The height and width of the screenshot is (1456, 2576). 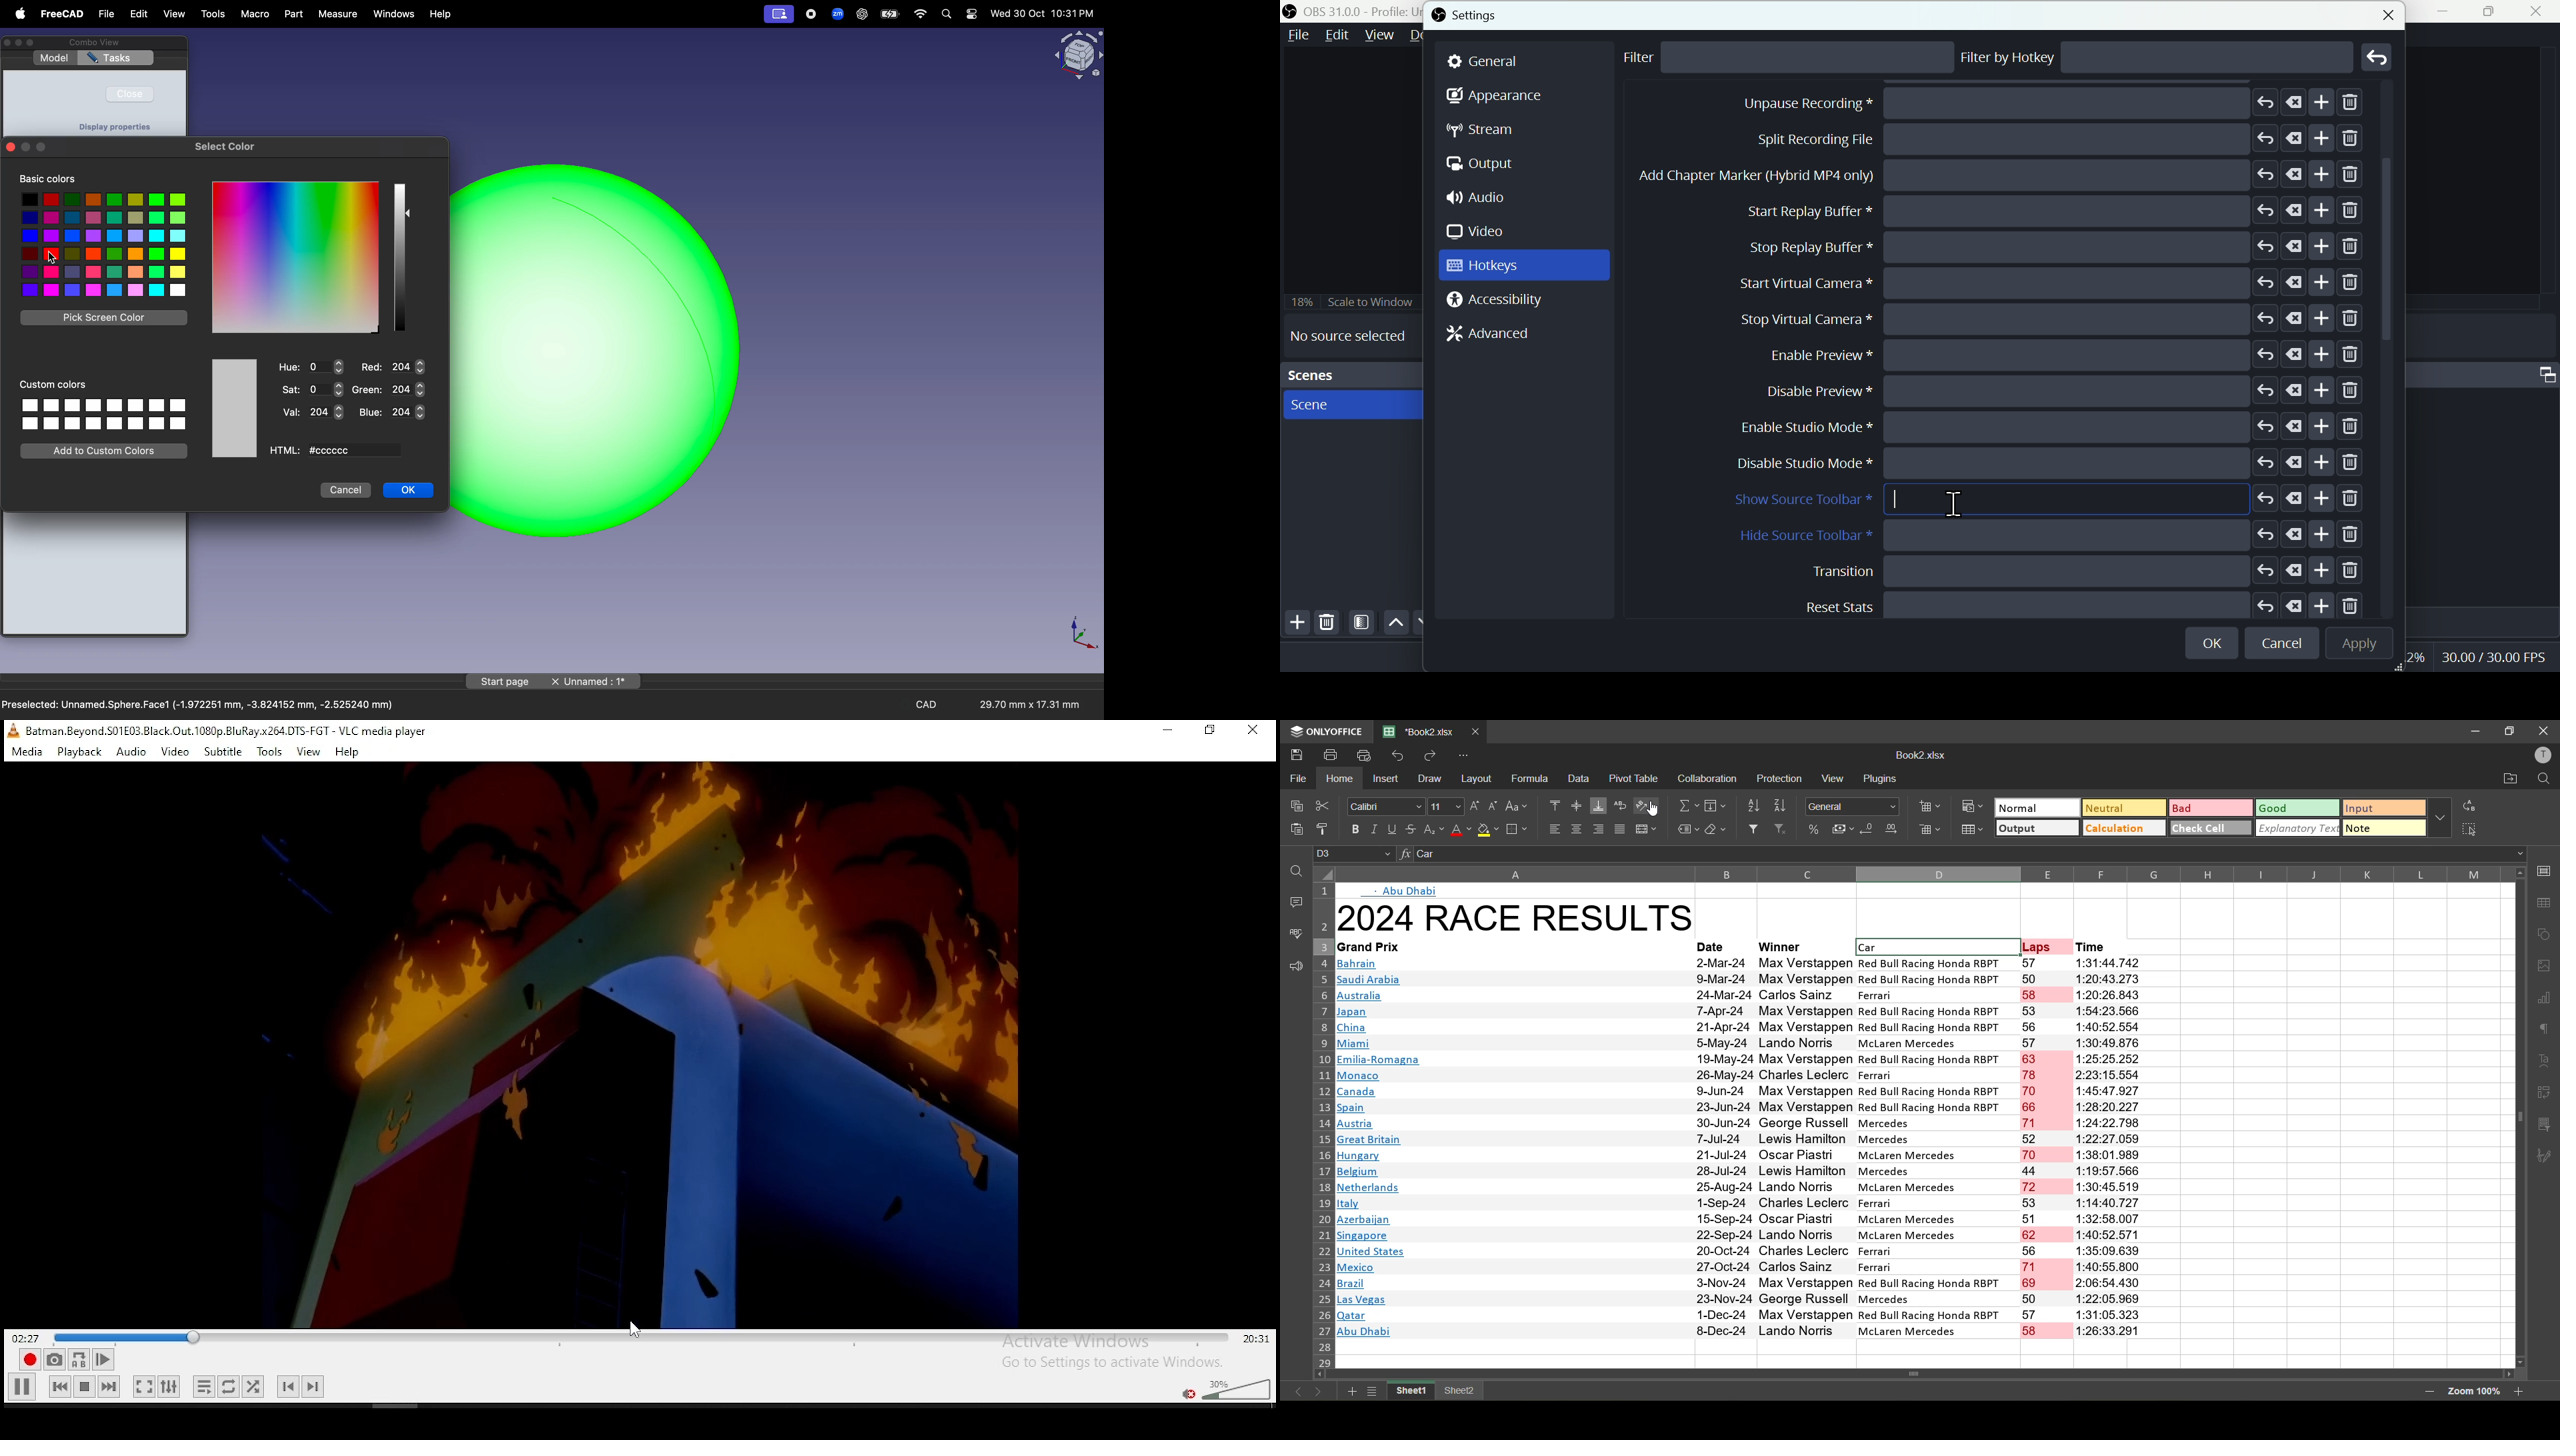 What do you see at coordinates (107, 14) in the screenshot?
I see `file` at bounding box center [107, 14].